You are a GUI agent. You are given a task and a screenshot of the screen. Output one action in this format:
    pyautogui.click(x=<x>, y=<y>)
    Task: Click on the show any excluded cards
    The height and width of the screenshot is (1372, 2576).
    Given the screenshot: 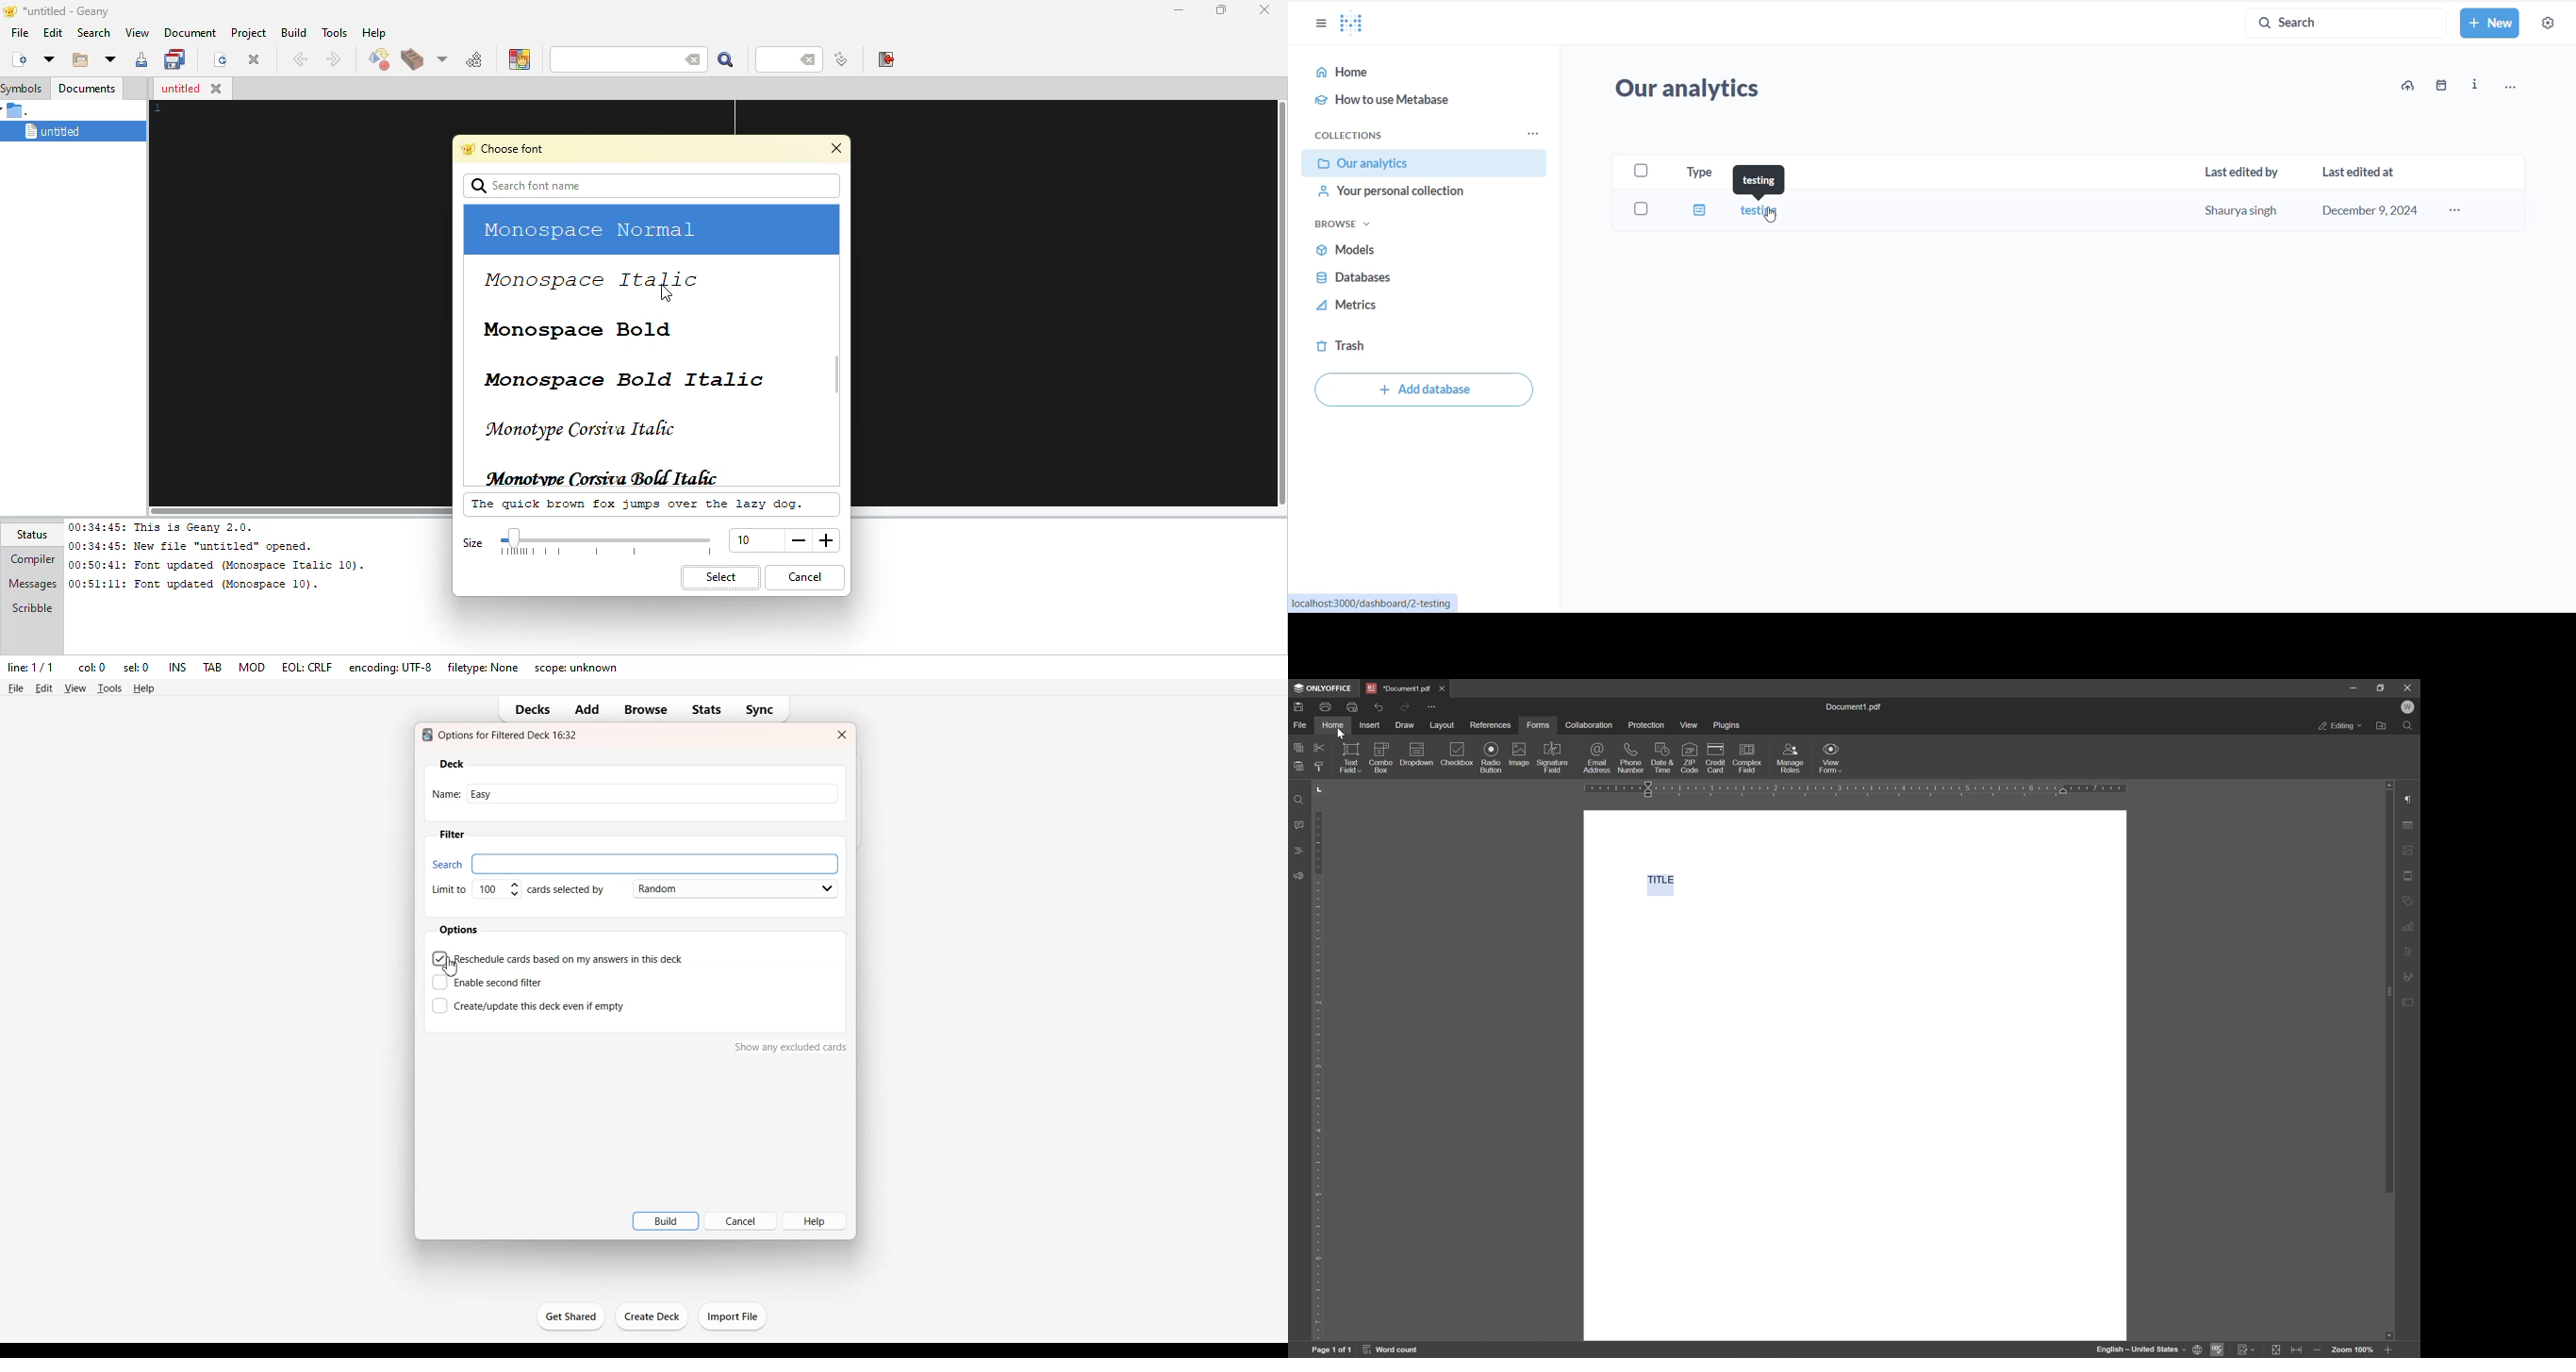 What is the action you would take?
    pyautogui.click(x=791, y=1050)
    